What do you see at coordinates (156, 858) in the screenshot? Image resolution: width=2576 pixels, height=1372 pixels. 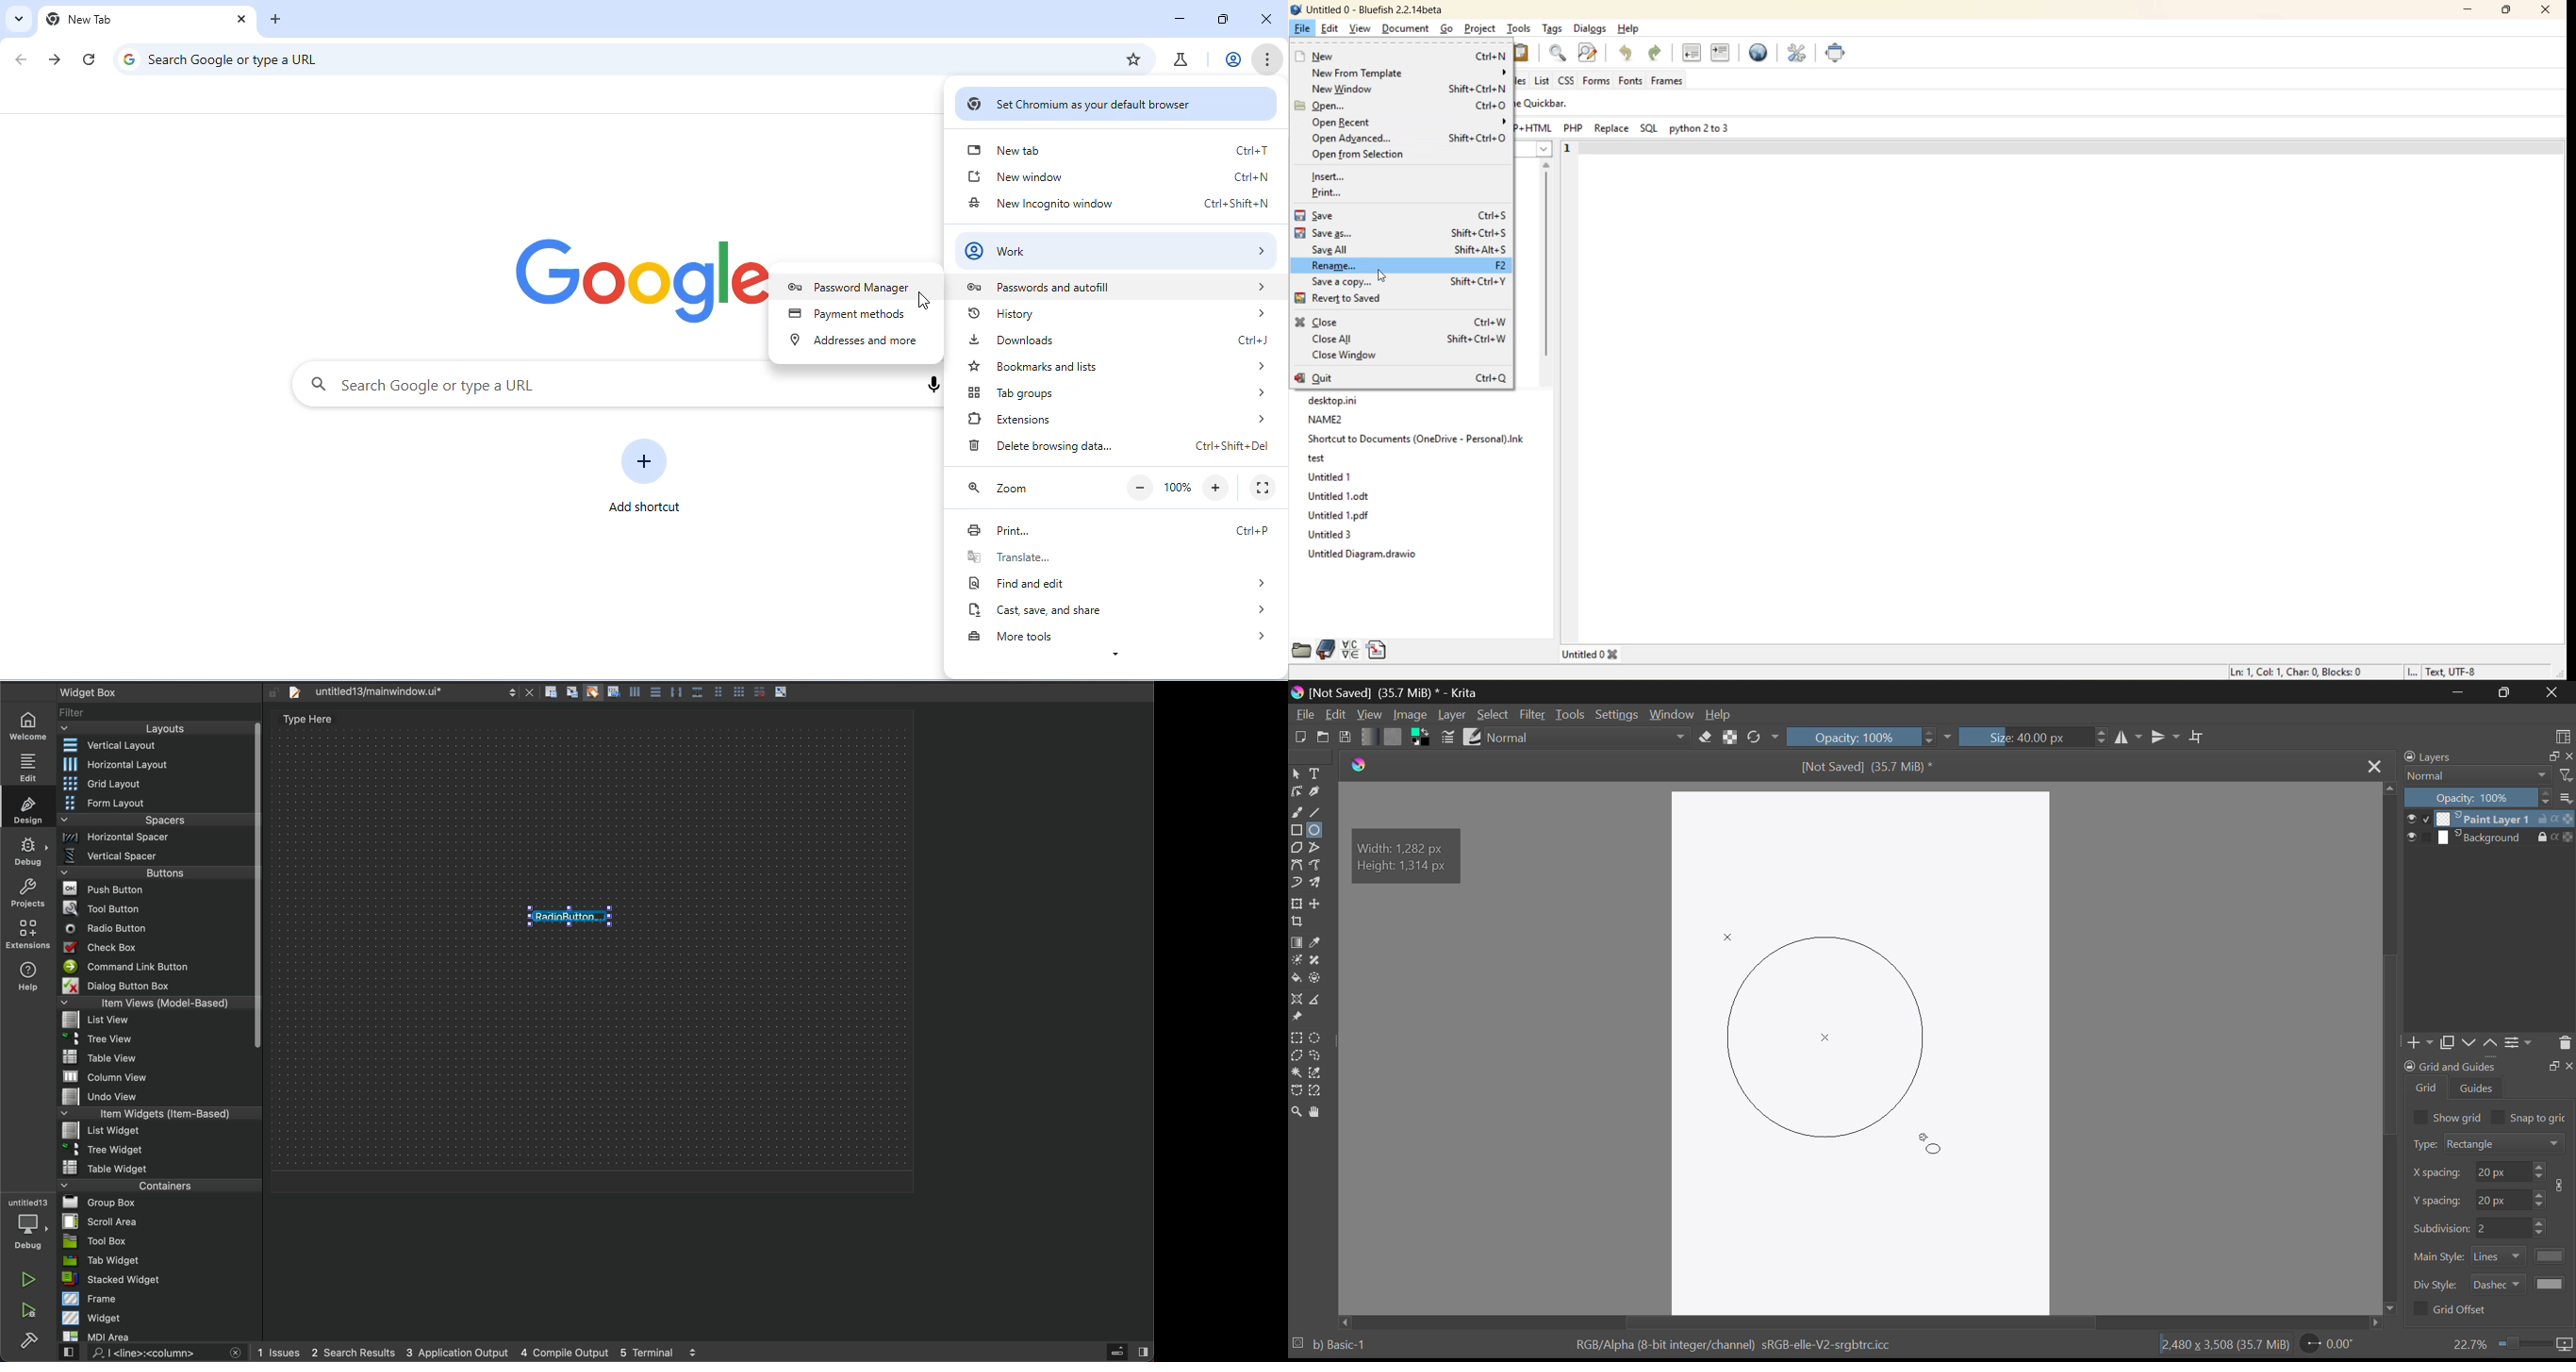 I see `vertical spacer` at bounding box center [156, 858].